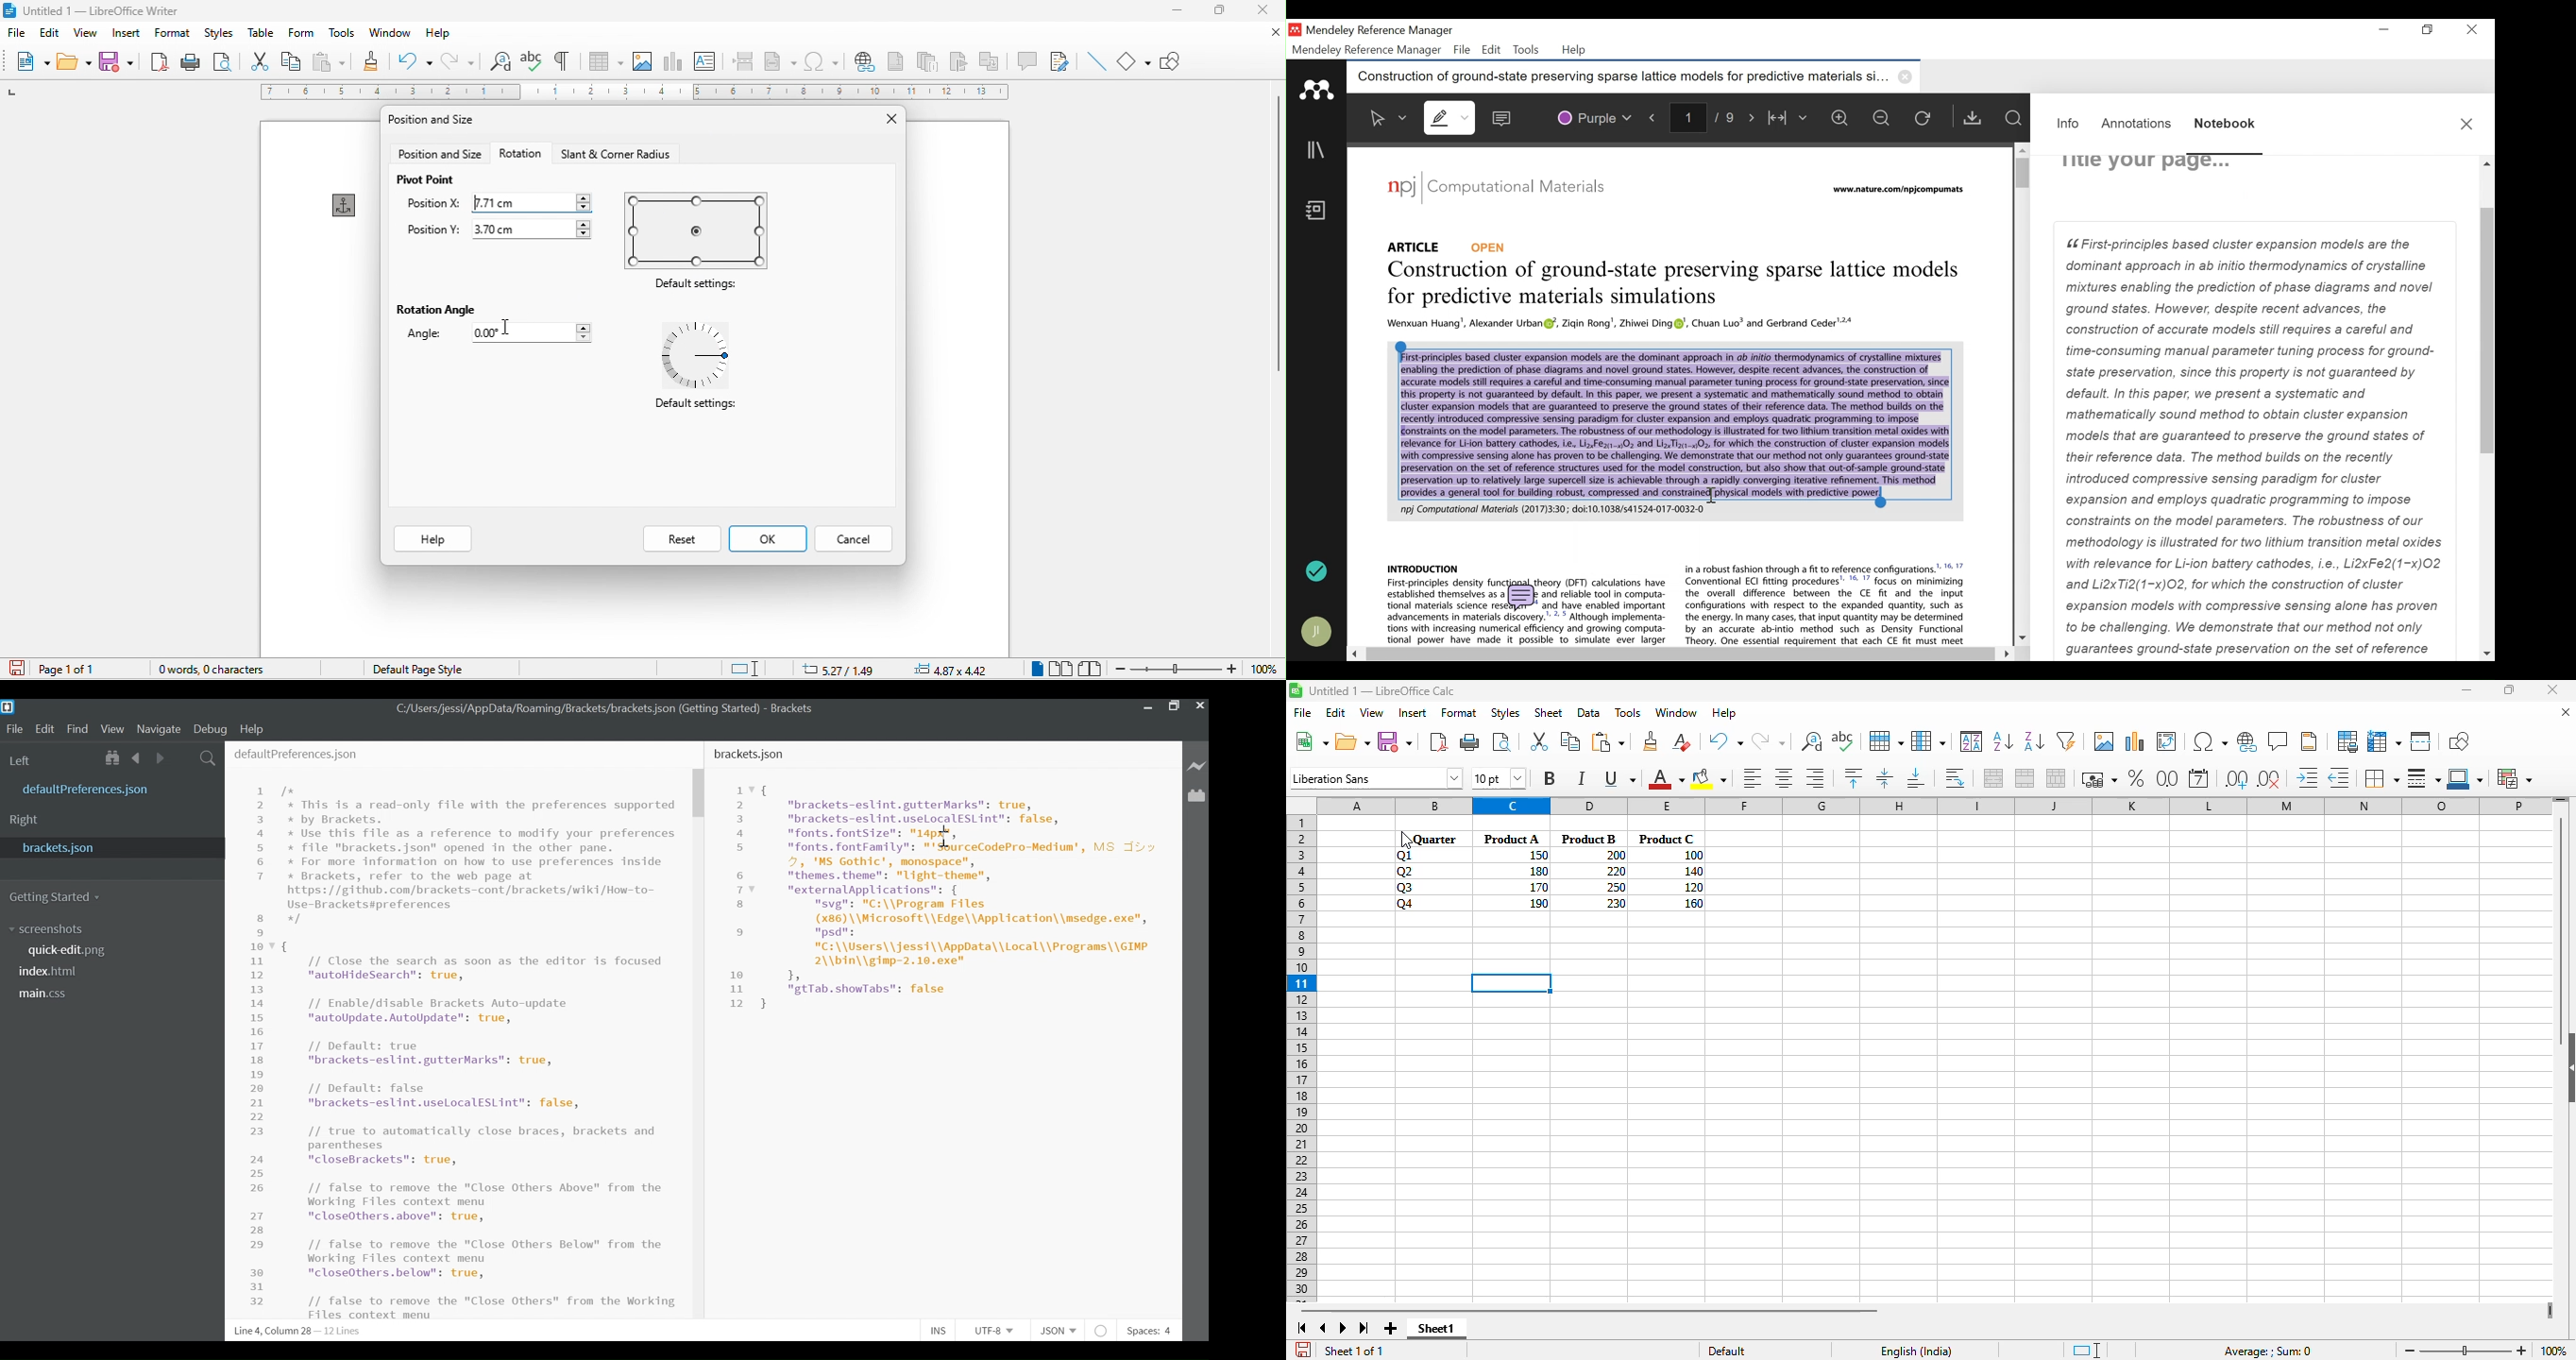 Image resolution: width=2576 pixels, height=1372 pixels. I want to click on hyperlink, so click(863, 61).